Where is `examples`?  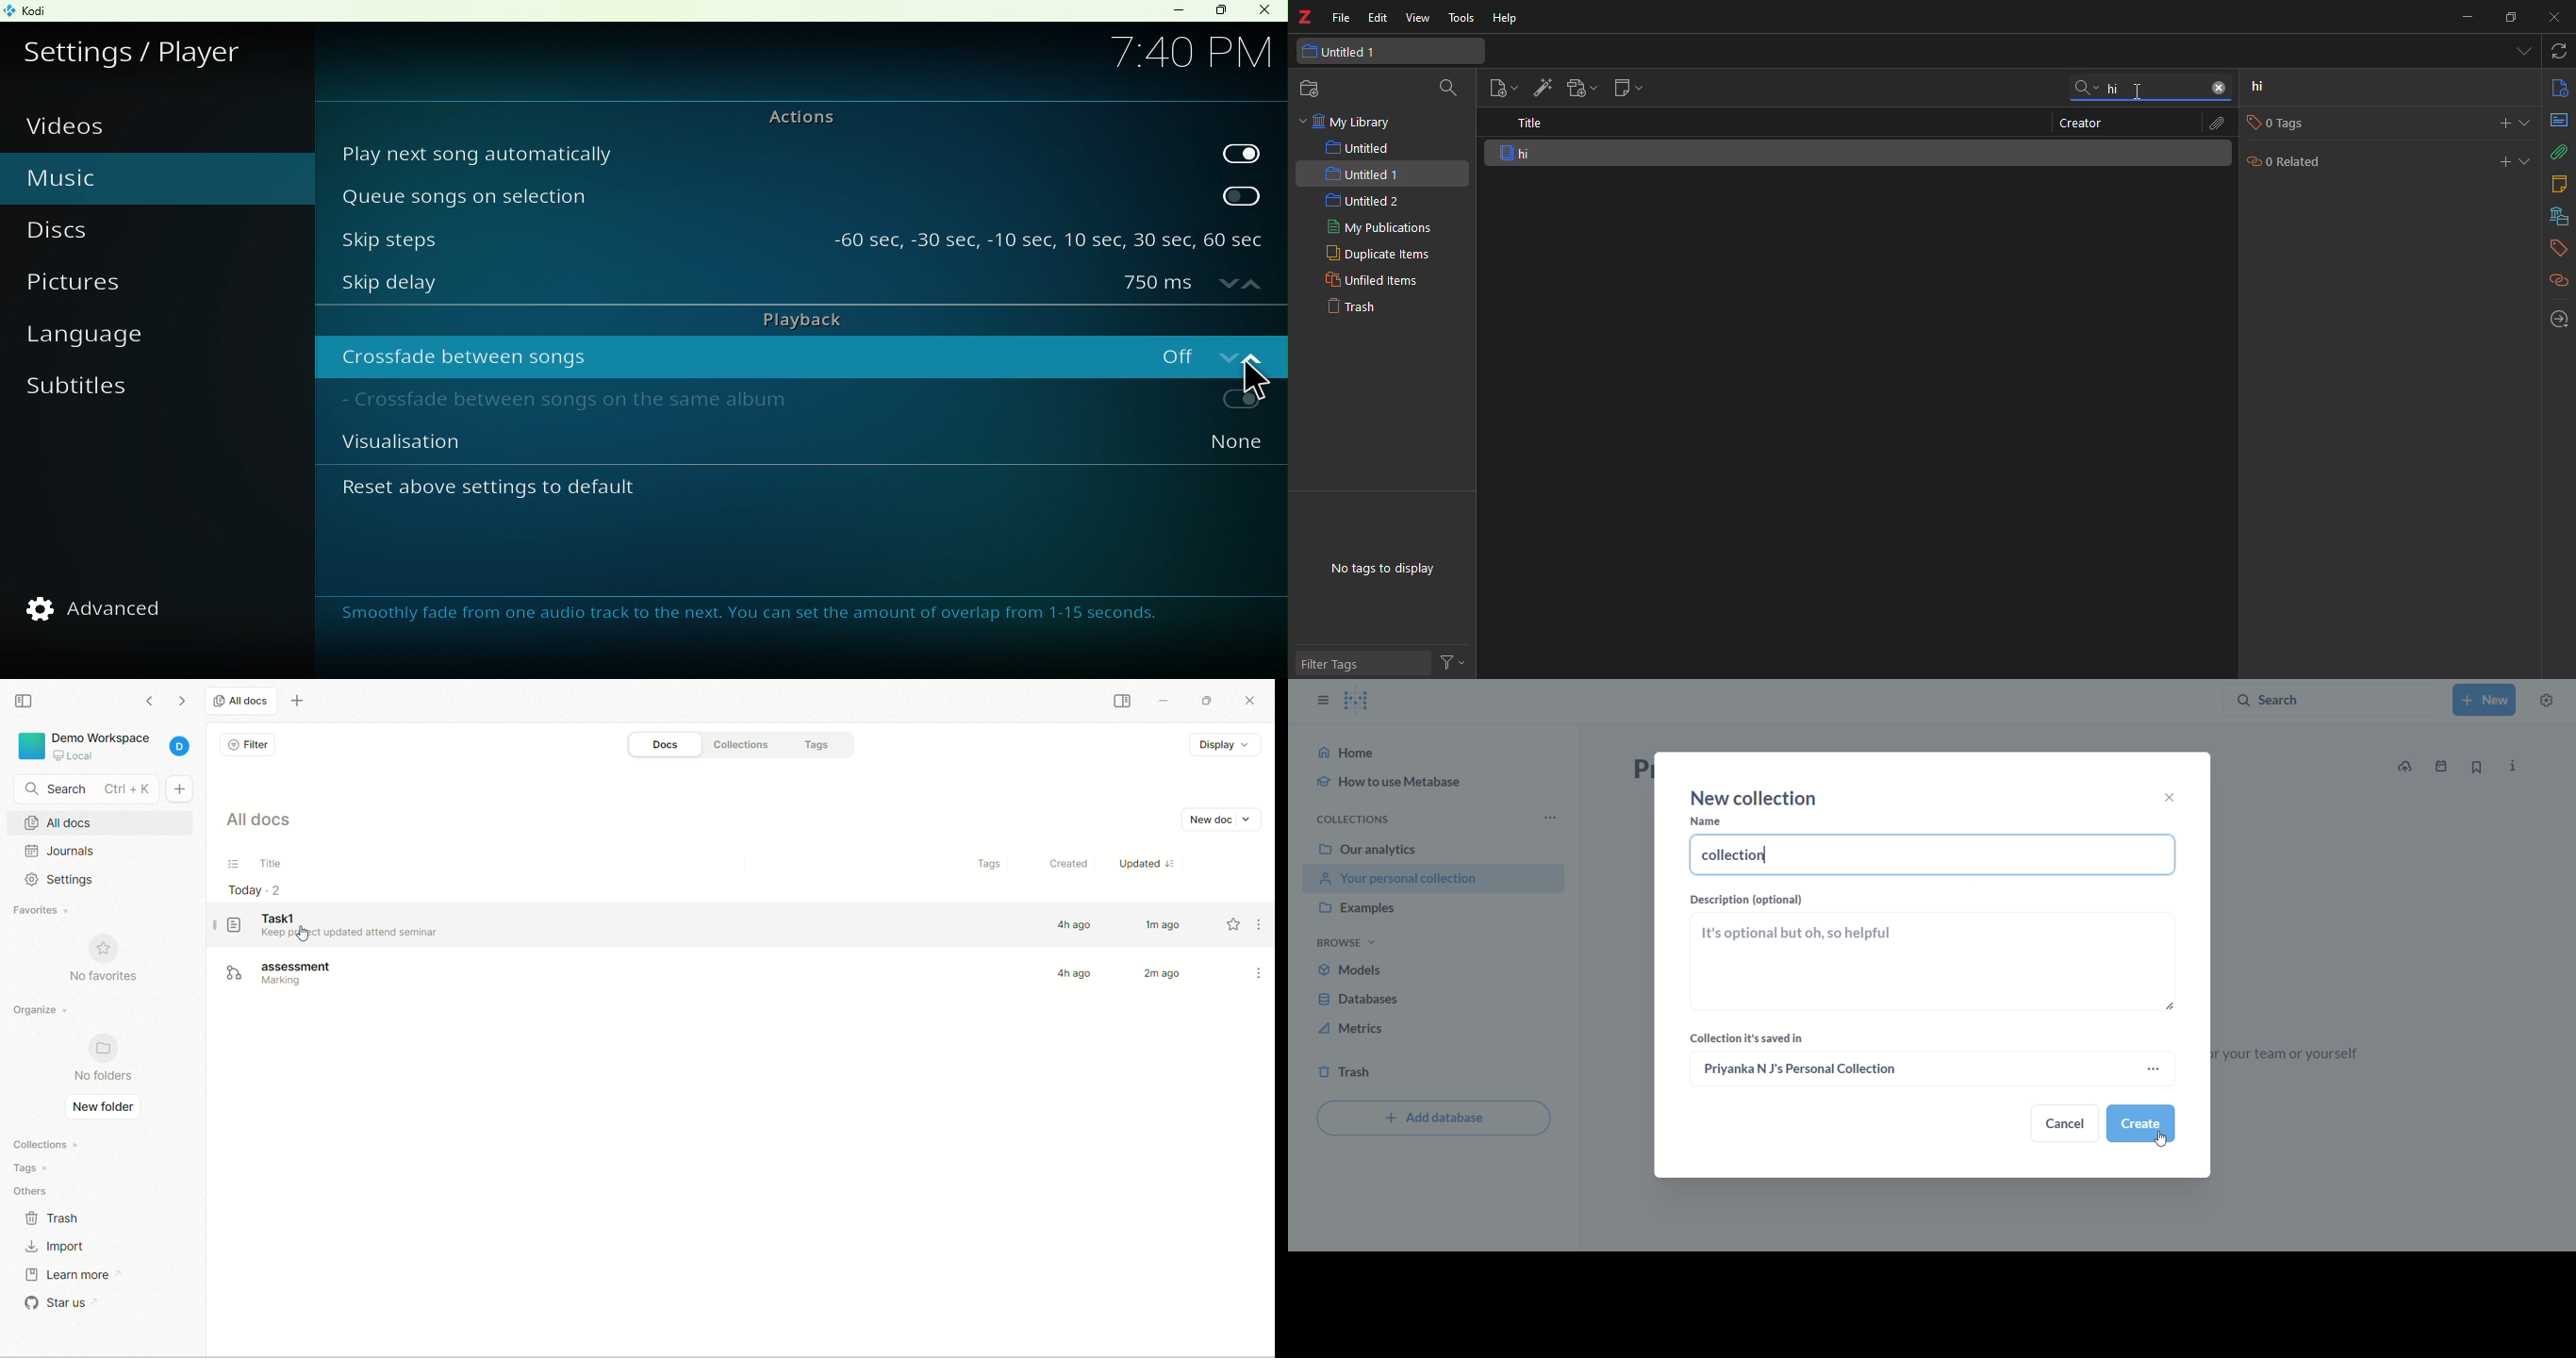
examples is located at coordinates (1433, 908).